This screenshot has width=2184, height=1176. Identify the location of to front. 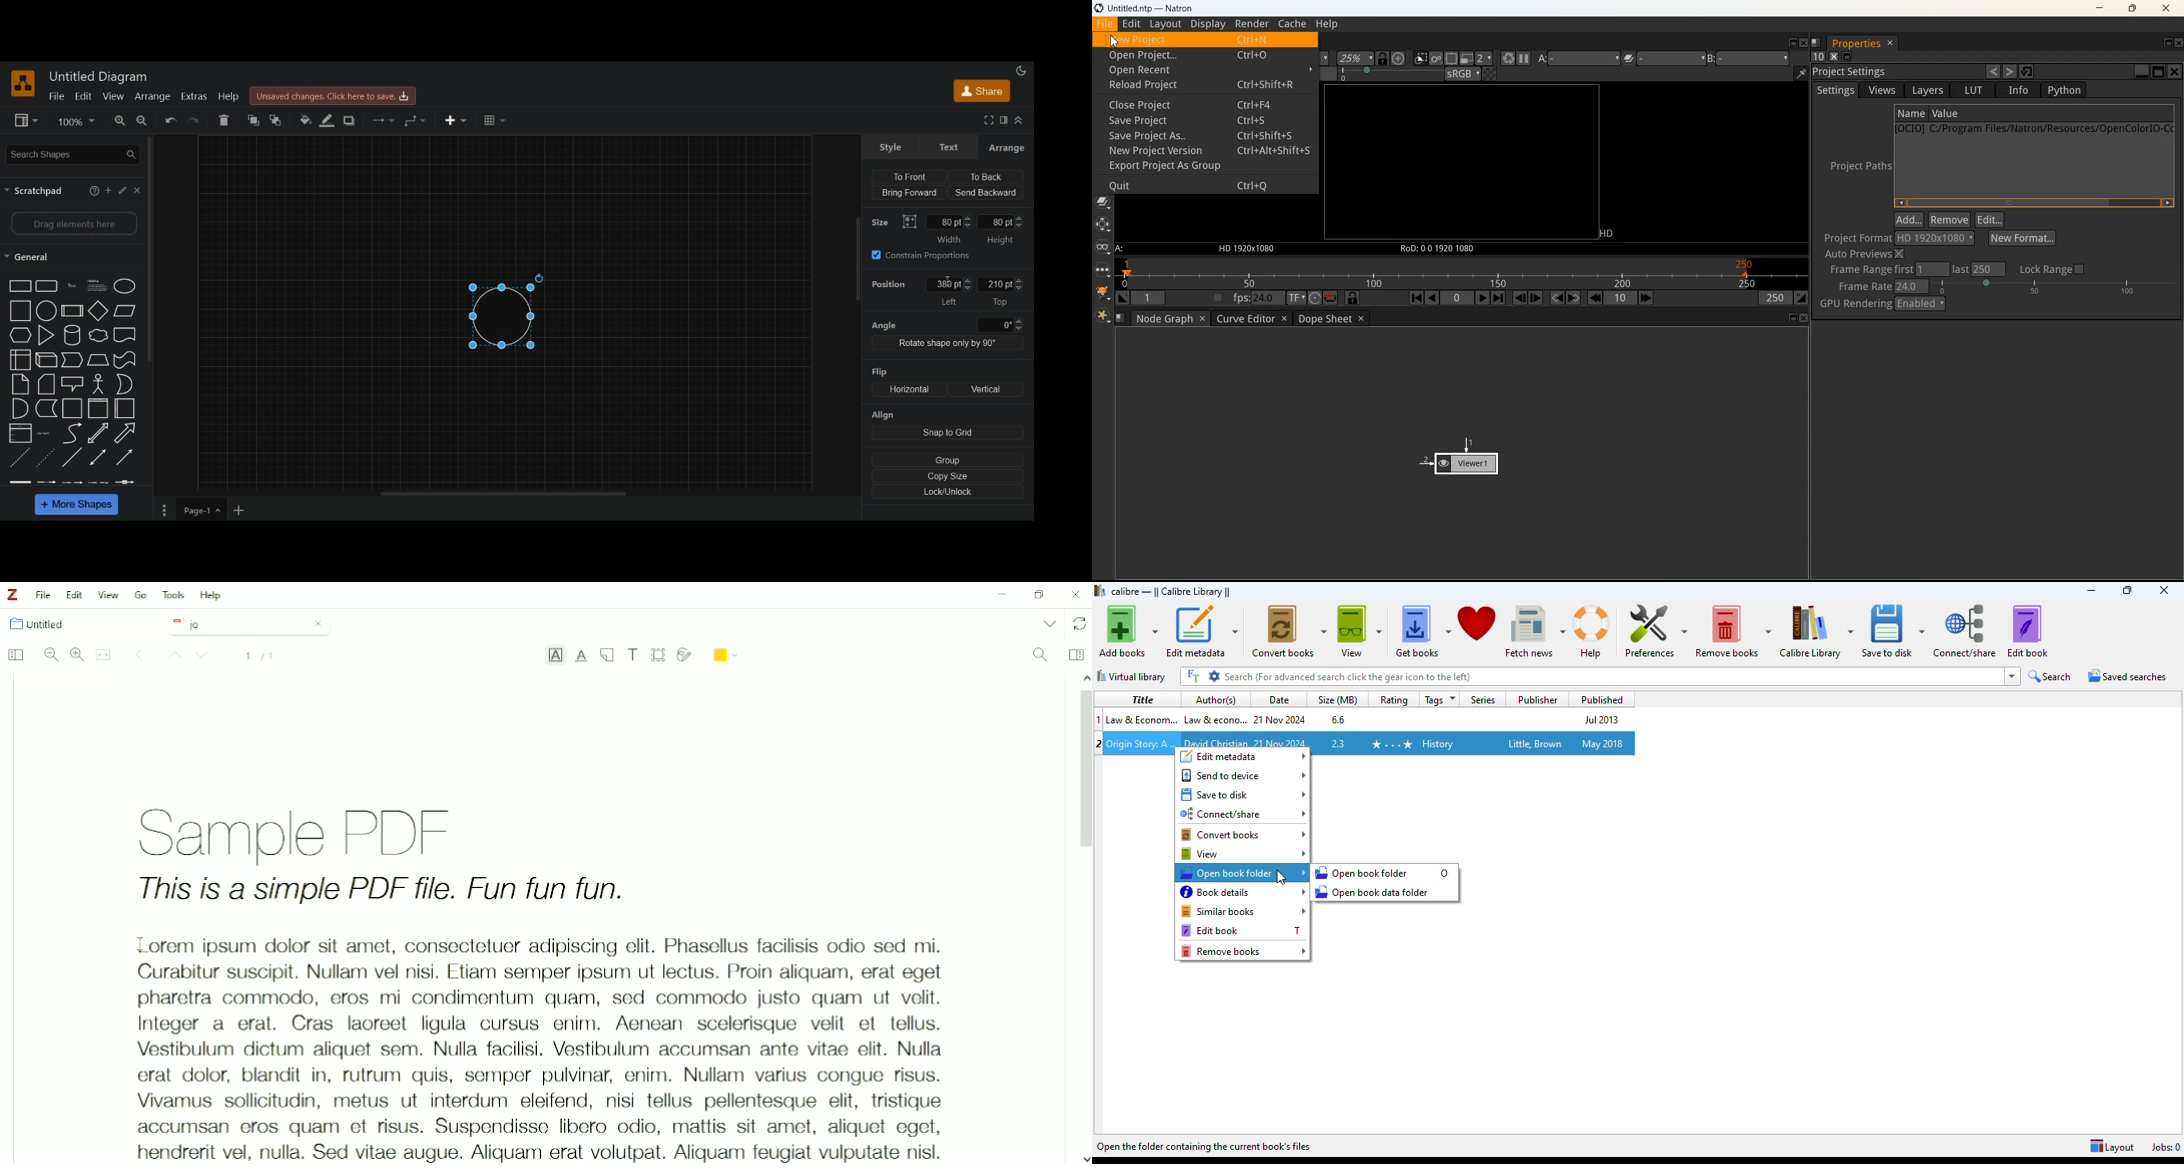
(253, 120).